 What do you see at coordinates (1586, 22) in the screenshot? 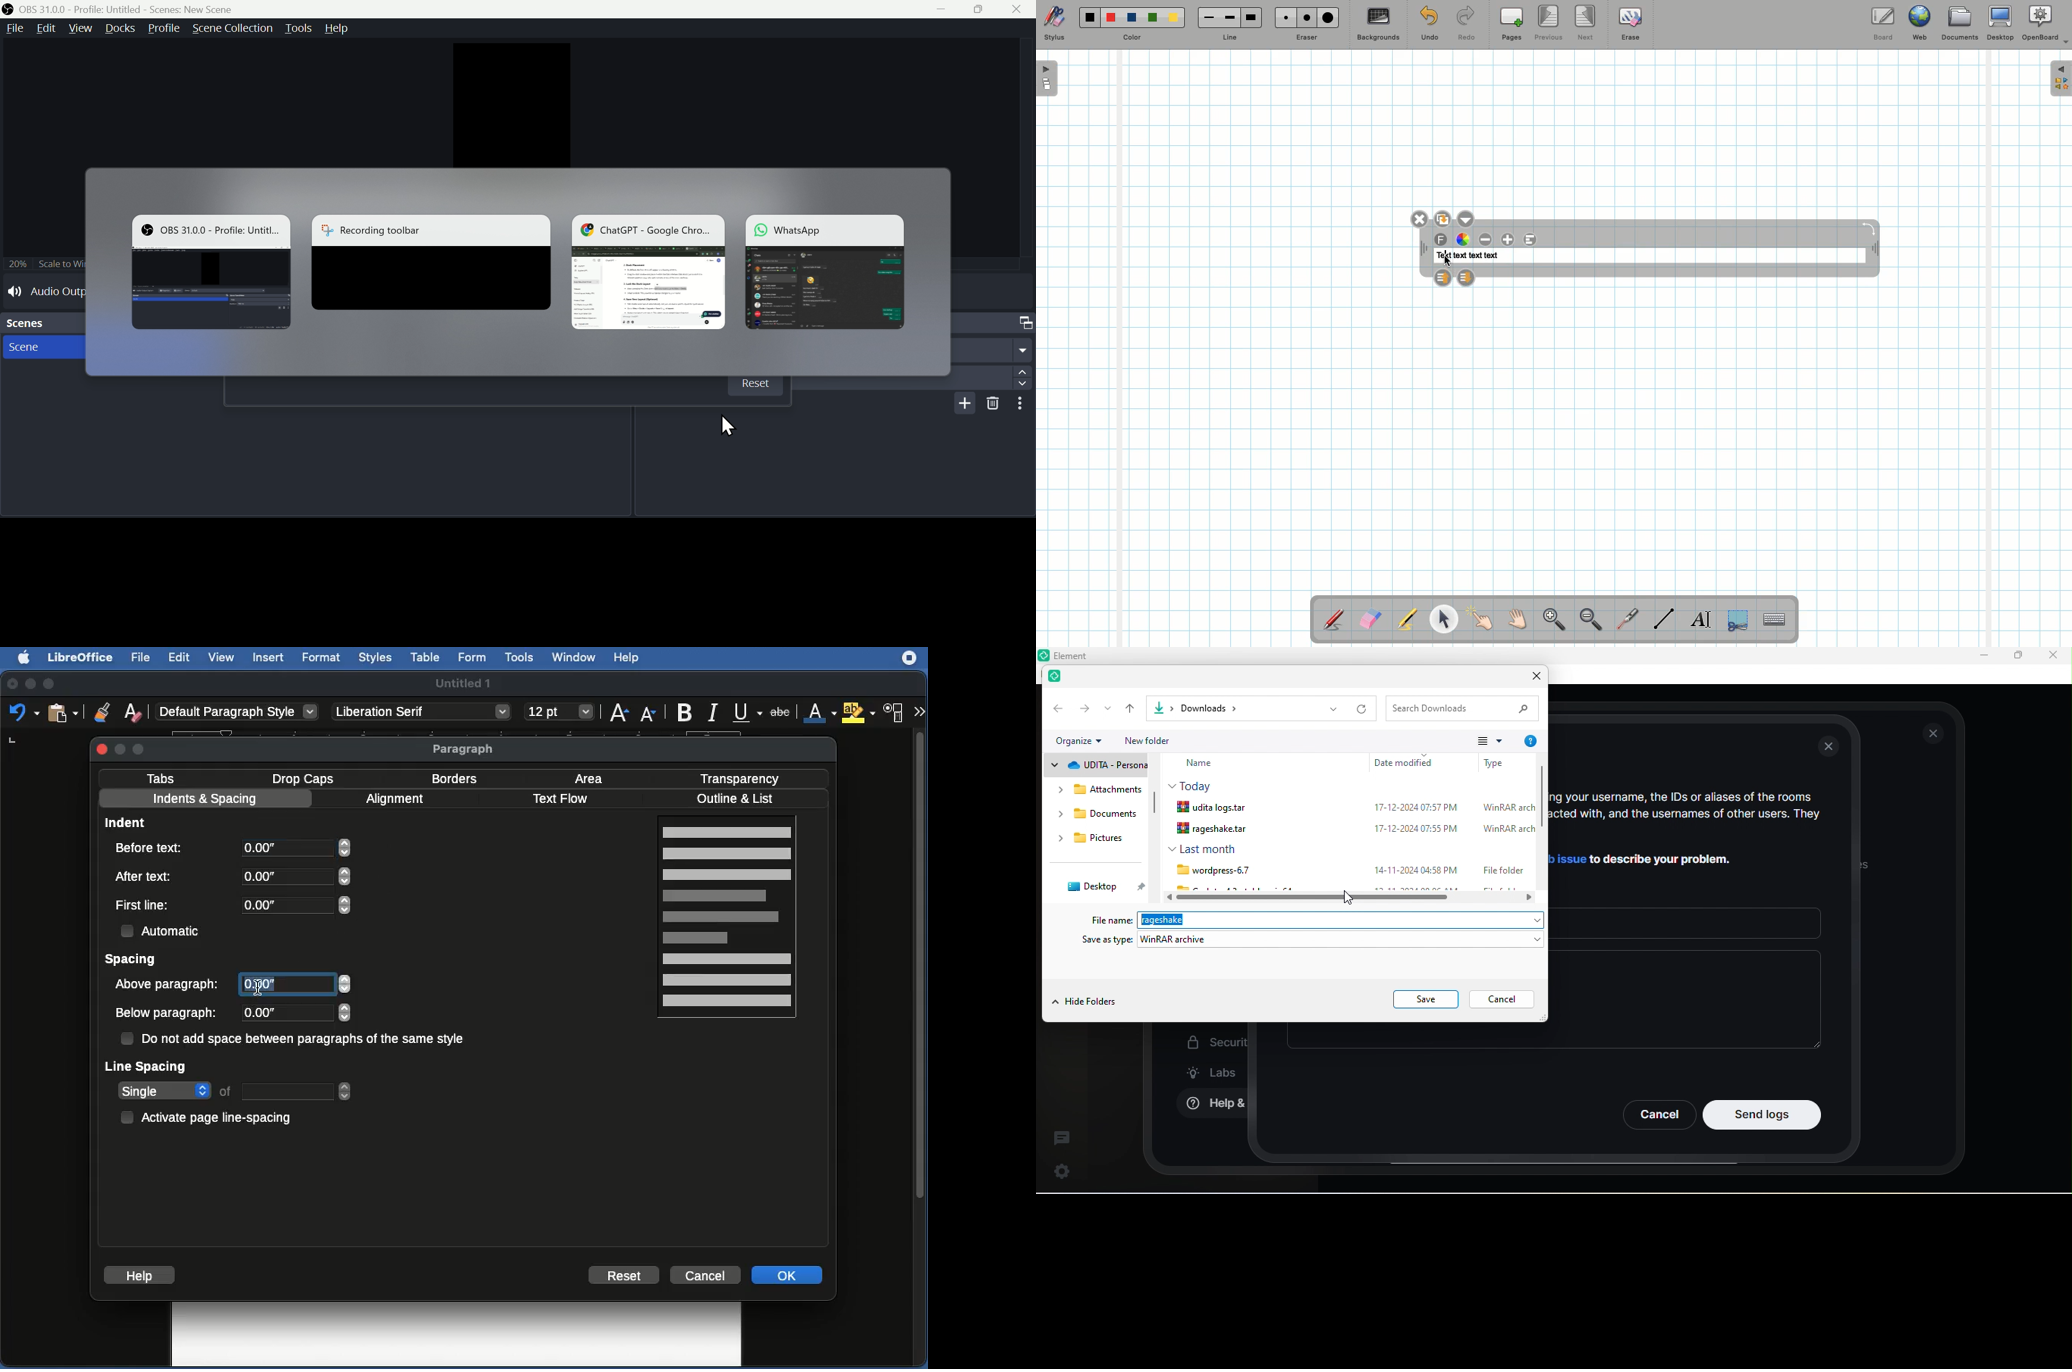
I see `Next` at bounding box center [1586, 22].